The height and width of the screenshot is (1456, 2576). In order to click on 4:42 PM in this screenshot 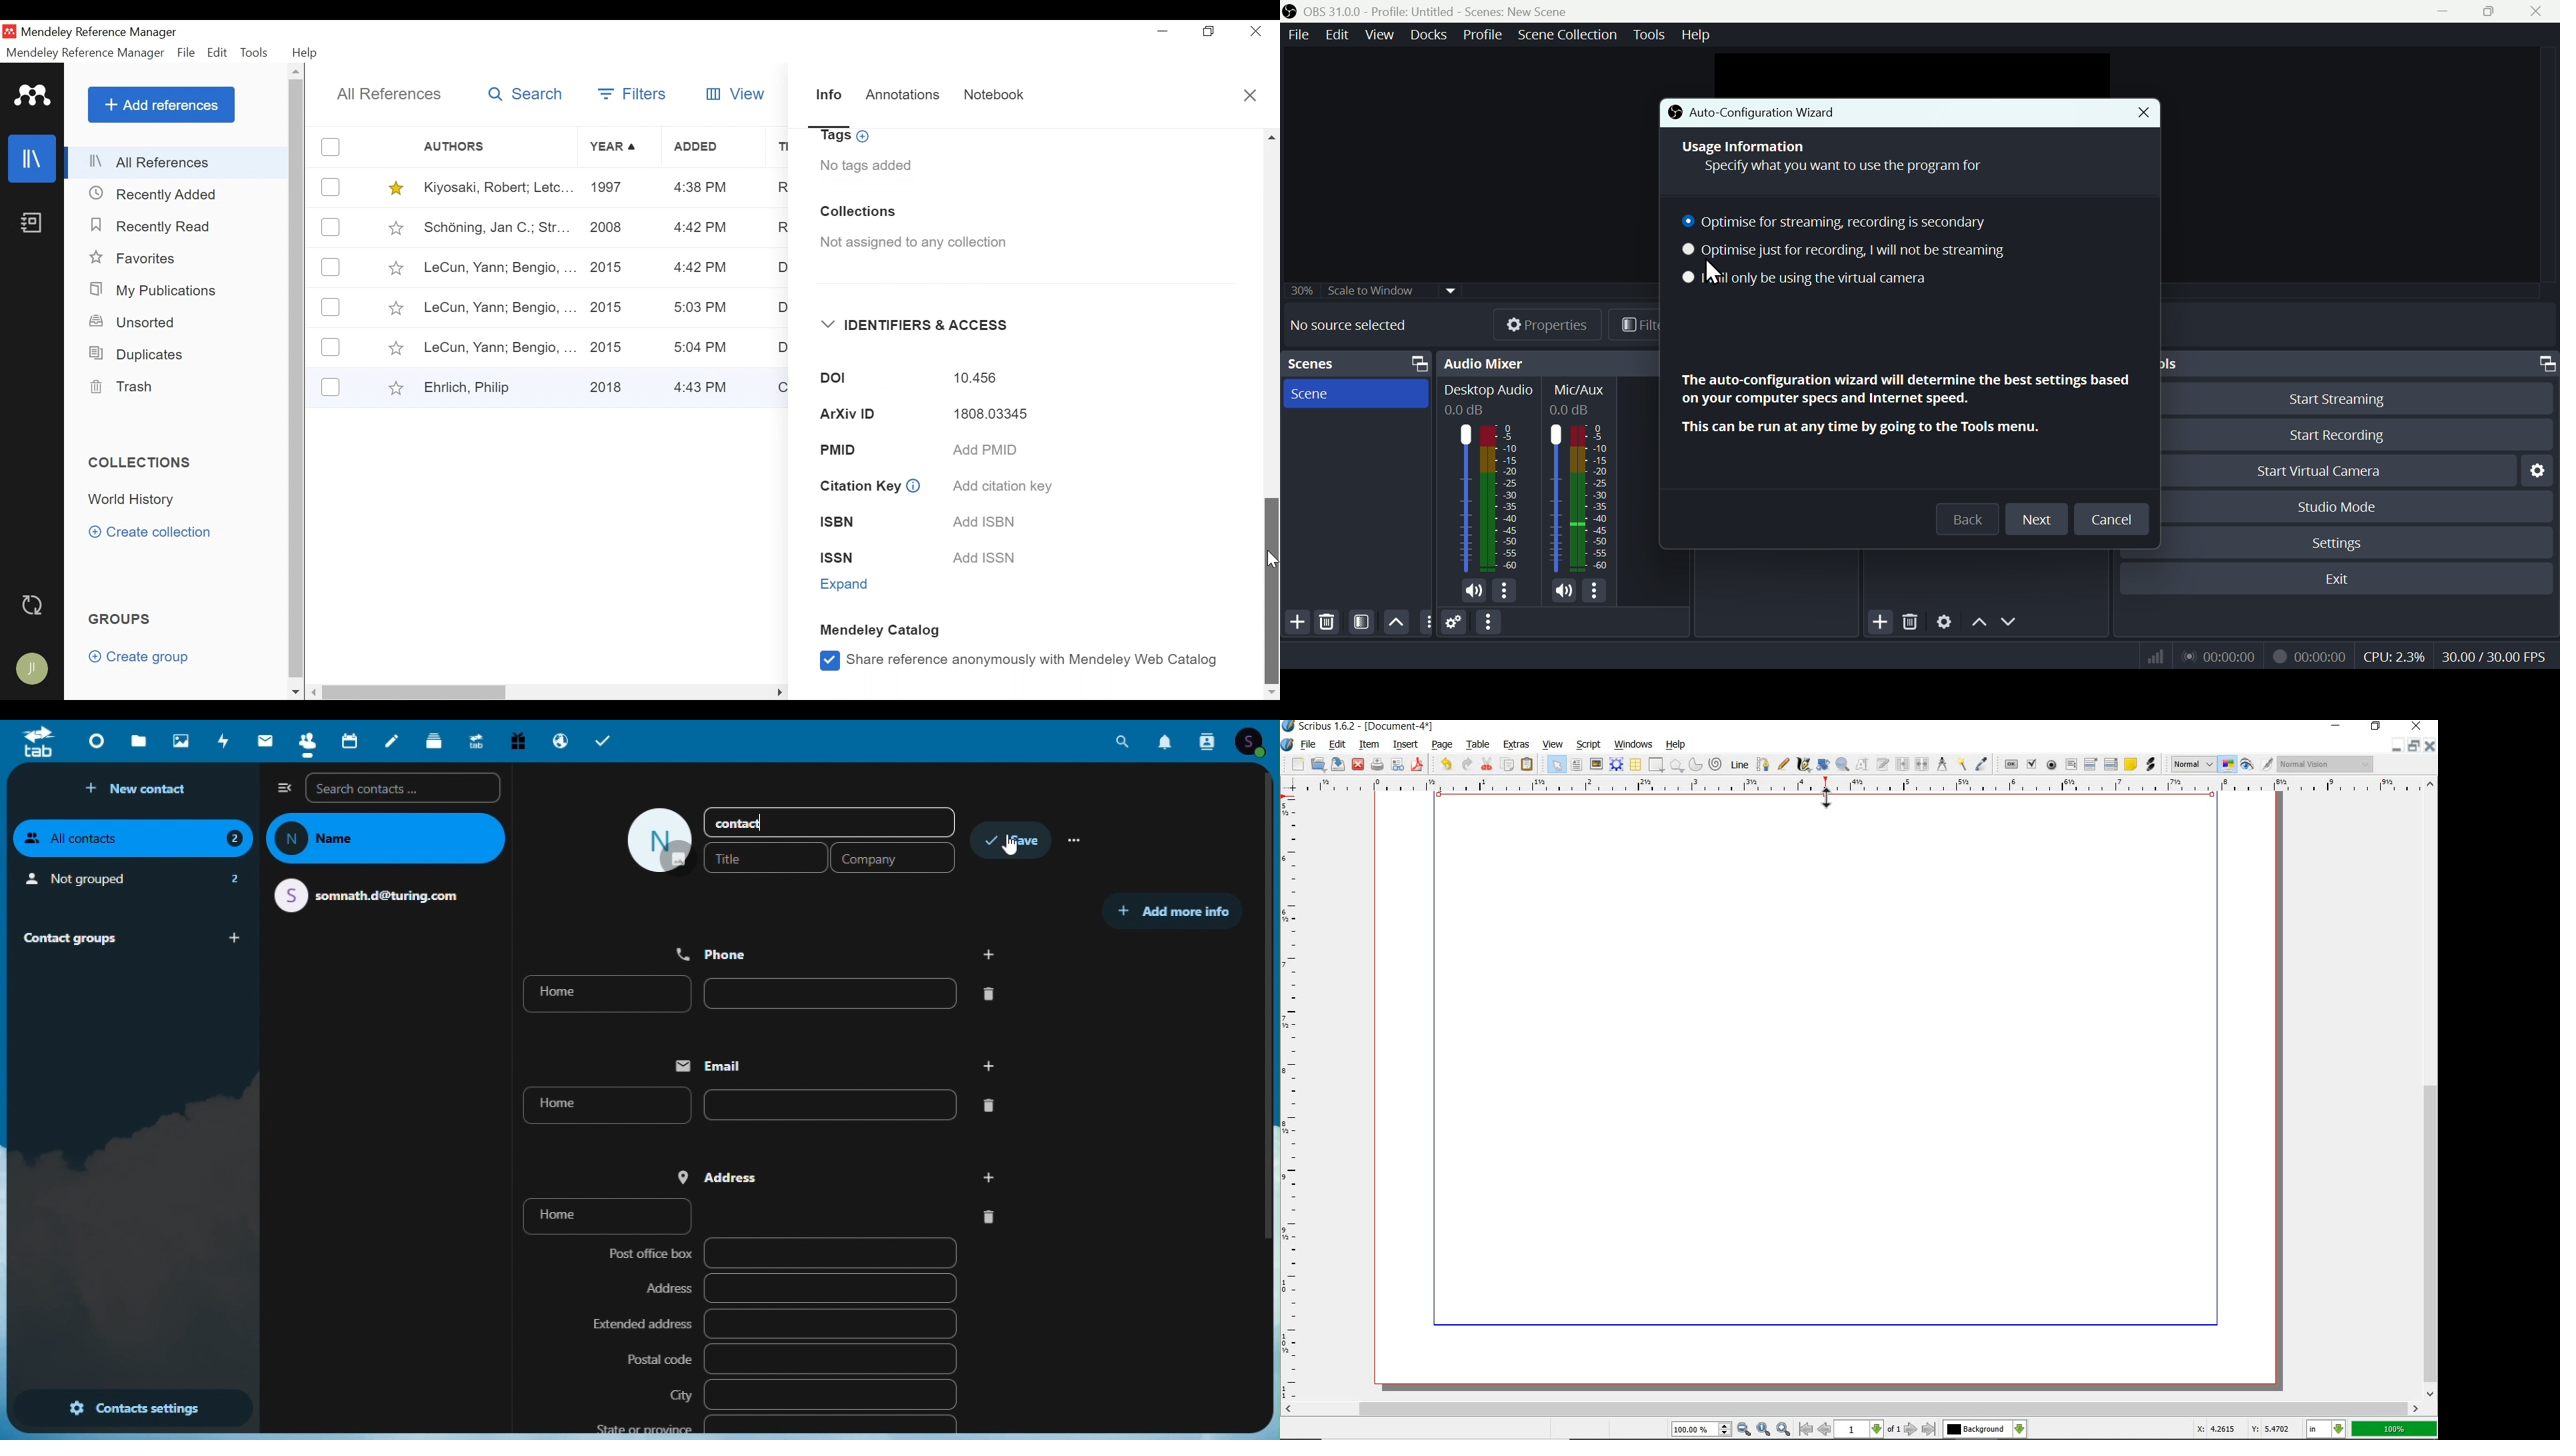, I will do `click(700, 229)`.